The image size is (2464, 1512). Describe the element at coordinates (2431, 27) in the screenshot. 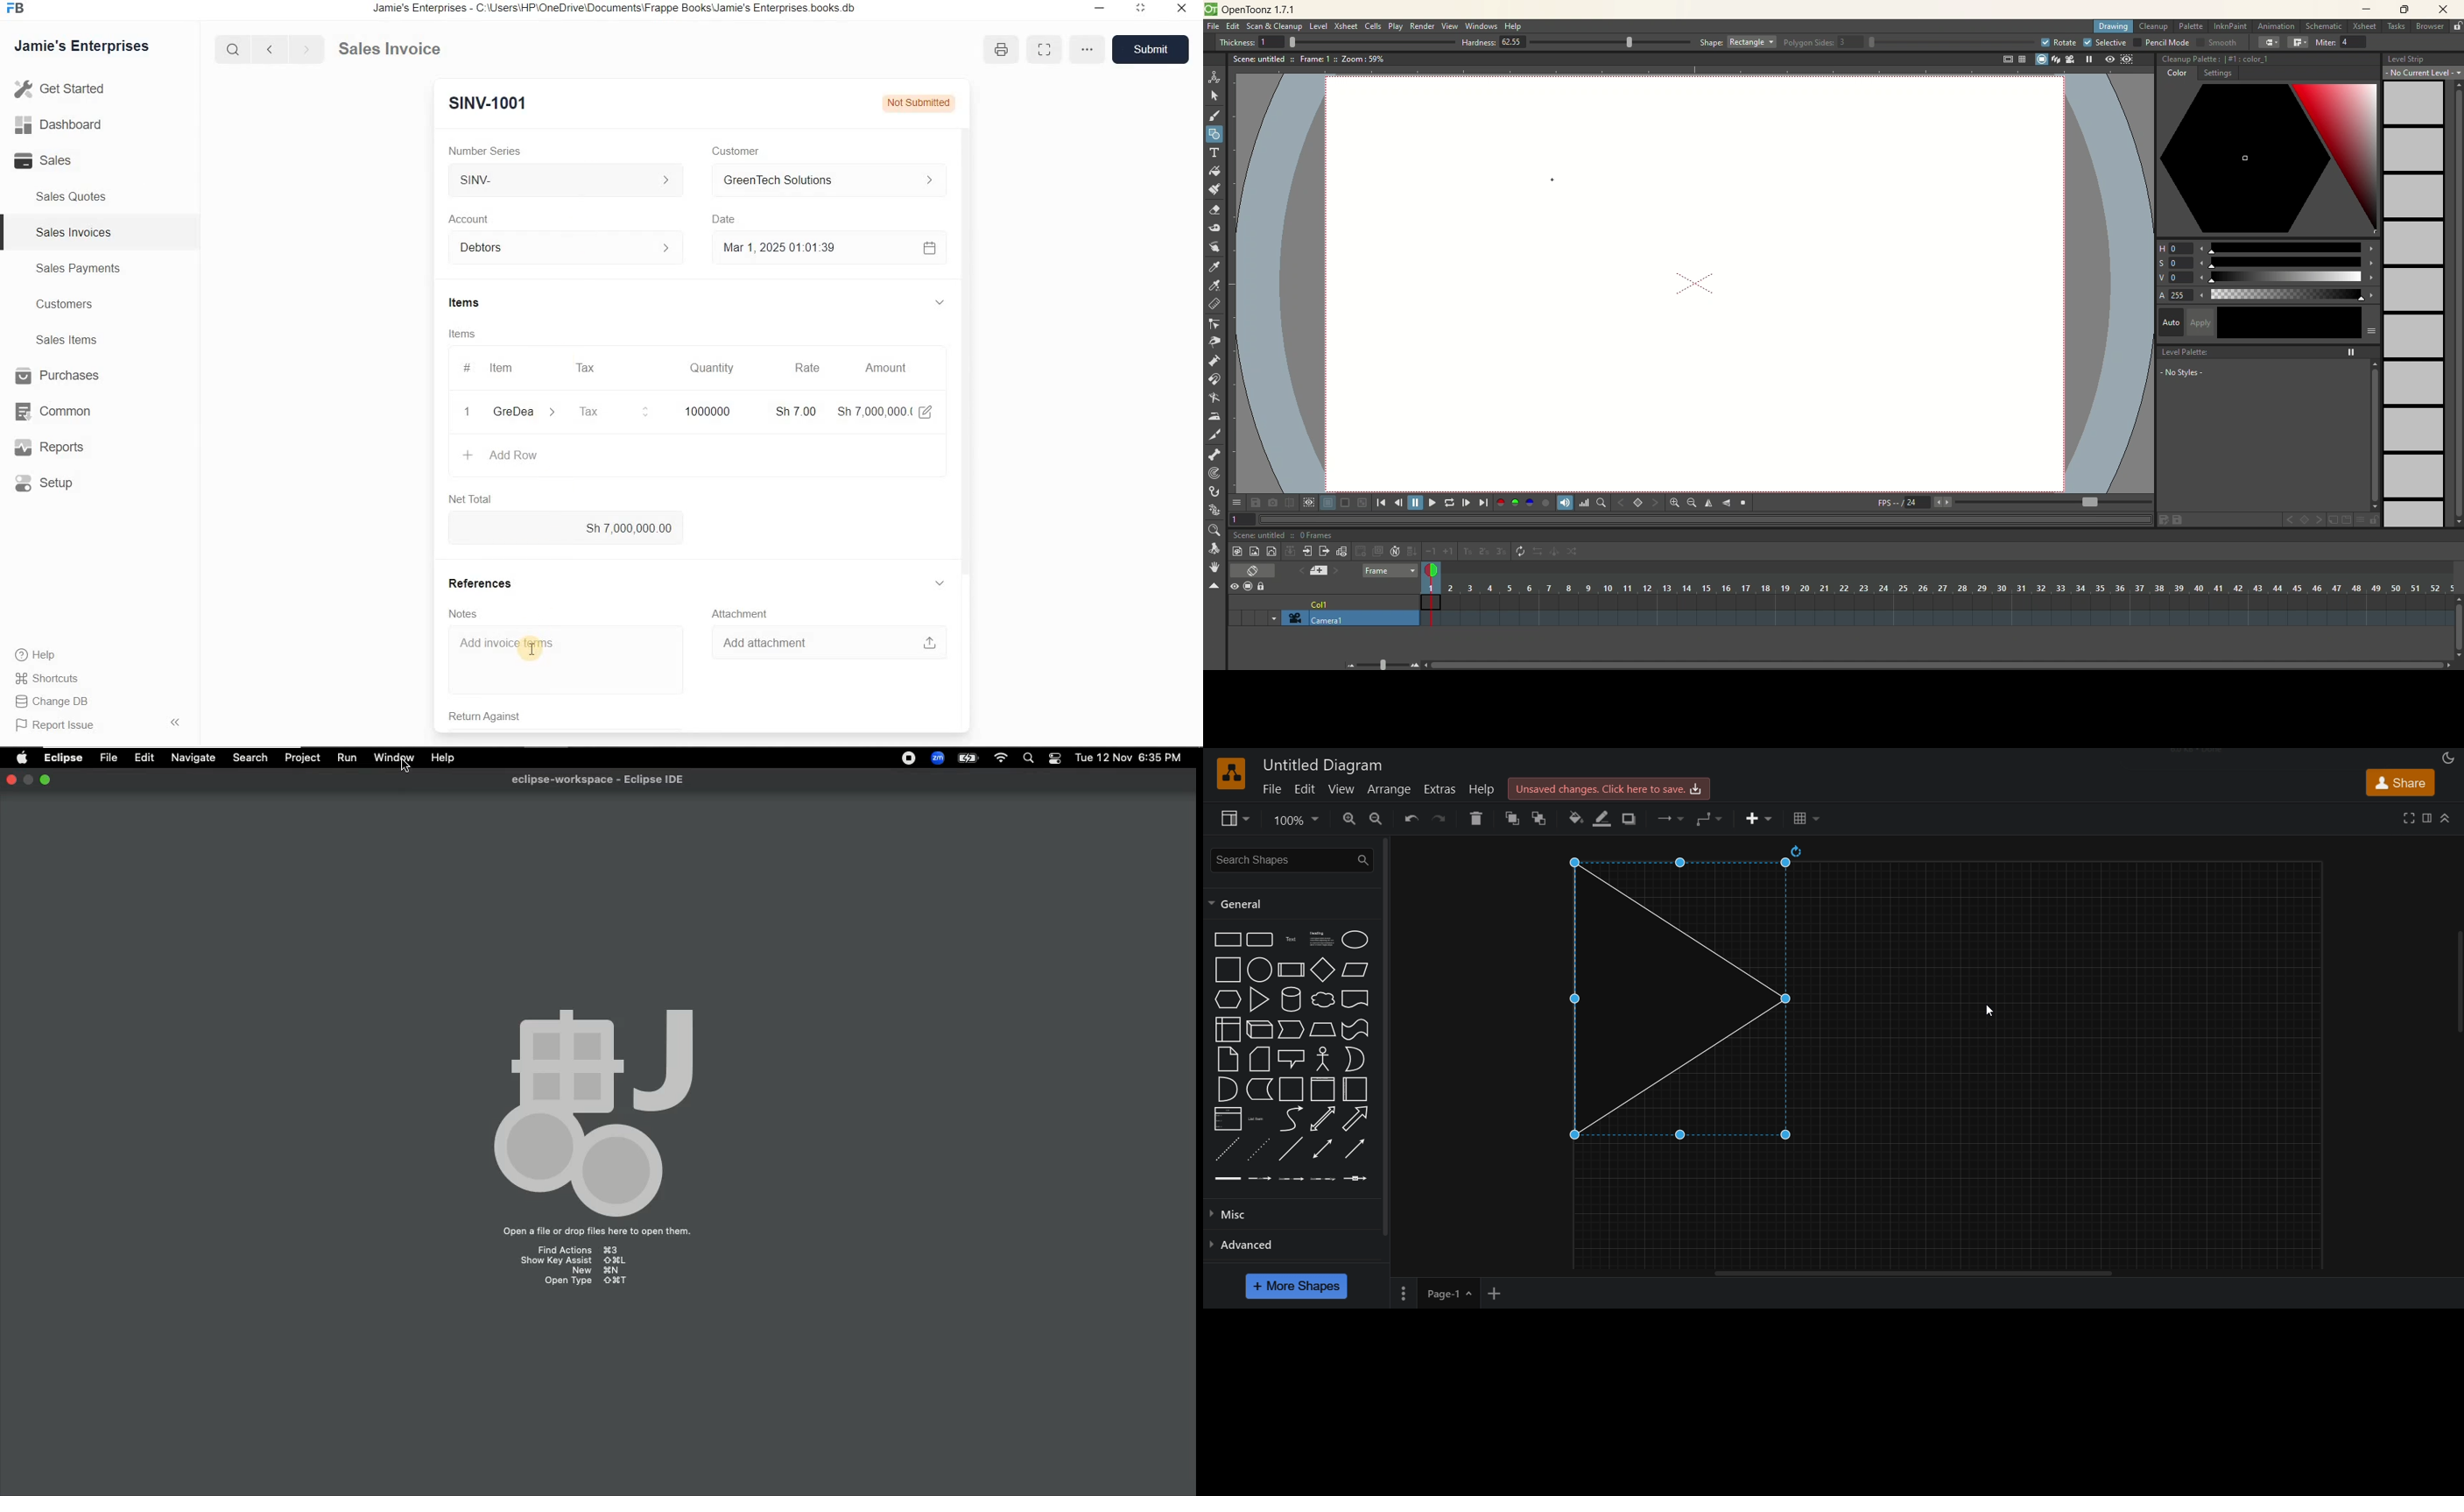

I see `browse` at that location.